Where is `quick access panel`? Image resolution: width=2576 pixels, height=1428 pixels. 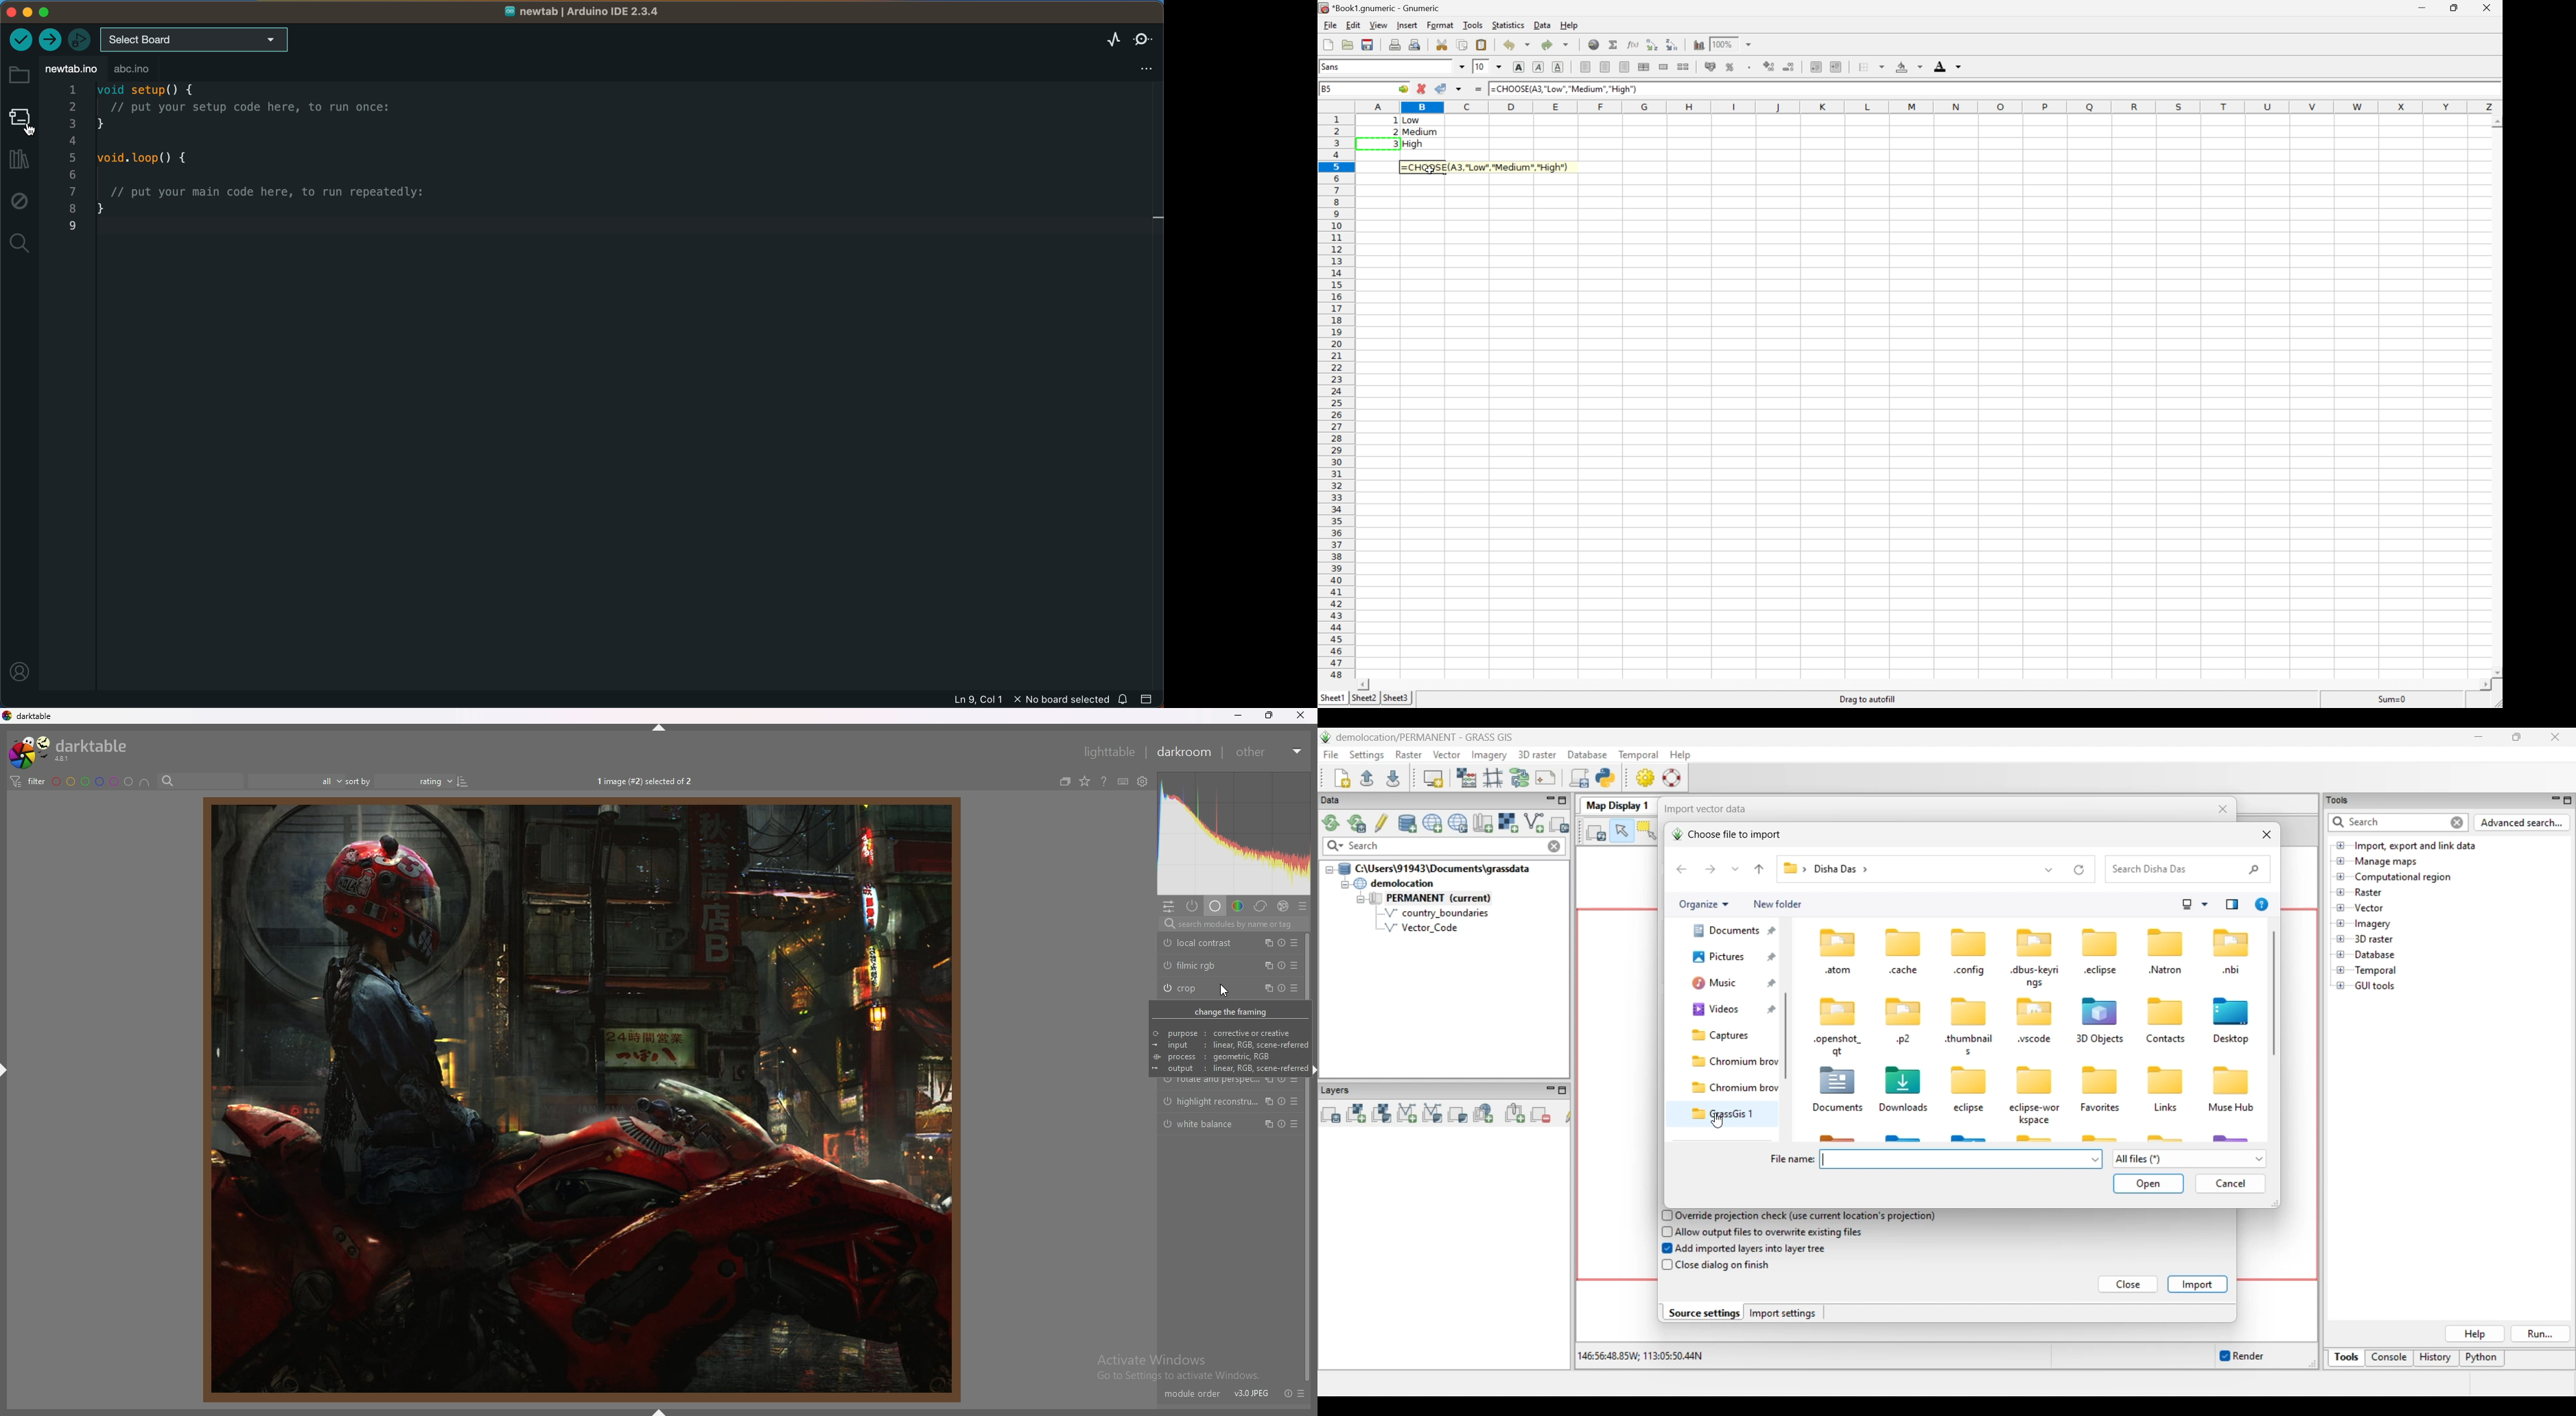
quick access panel is located at coordinates (1169, 906).